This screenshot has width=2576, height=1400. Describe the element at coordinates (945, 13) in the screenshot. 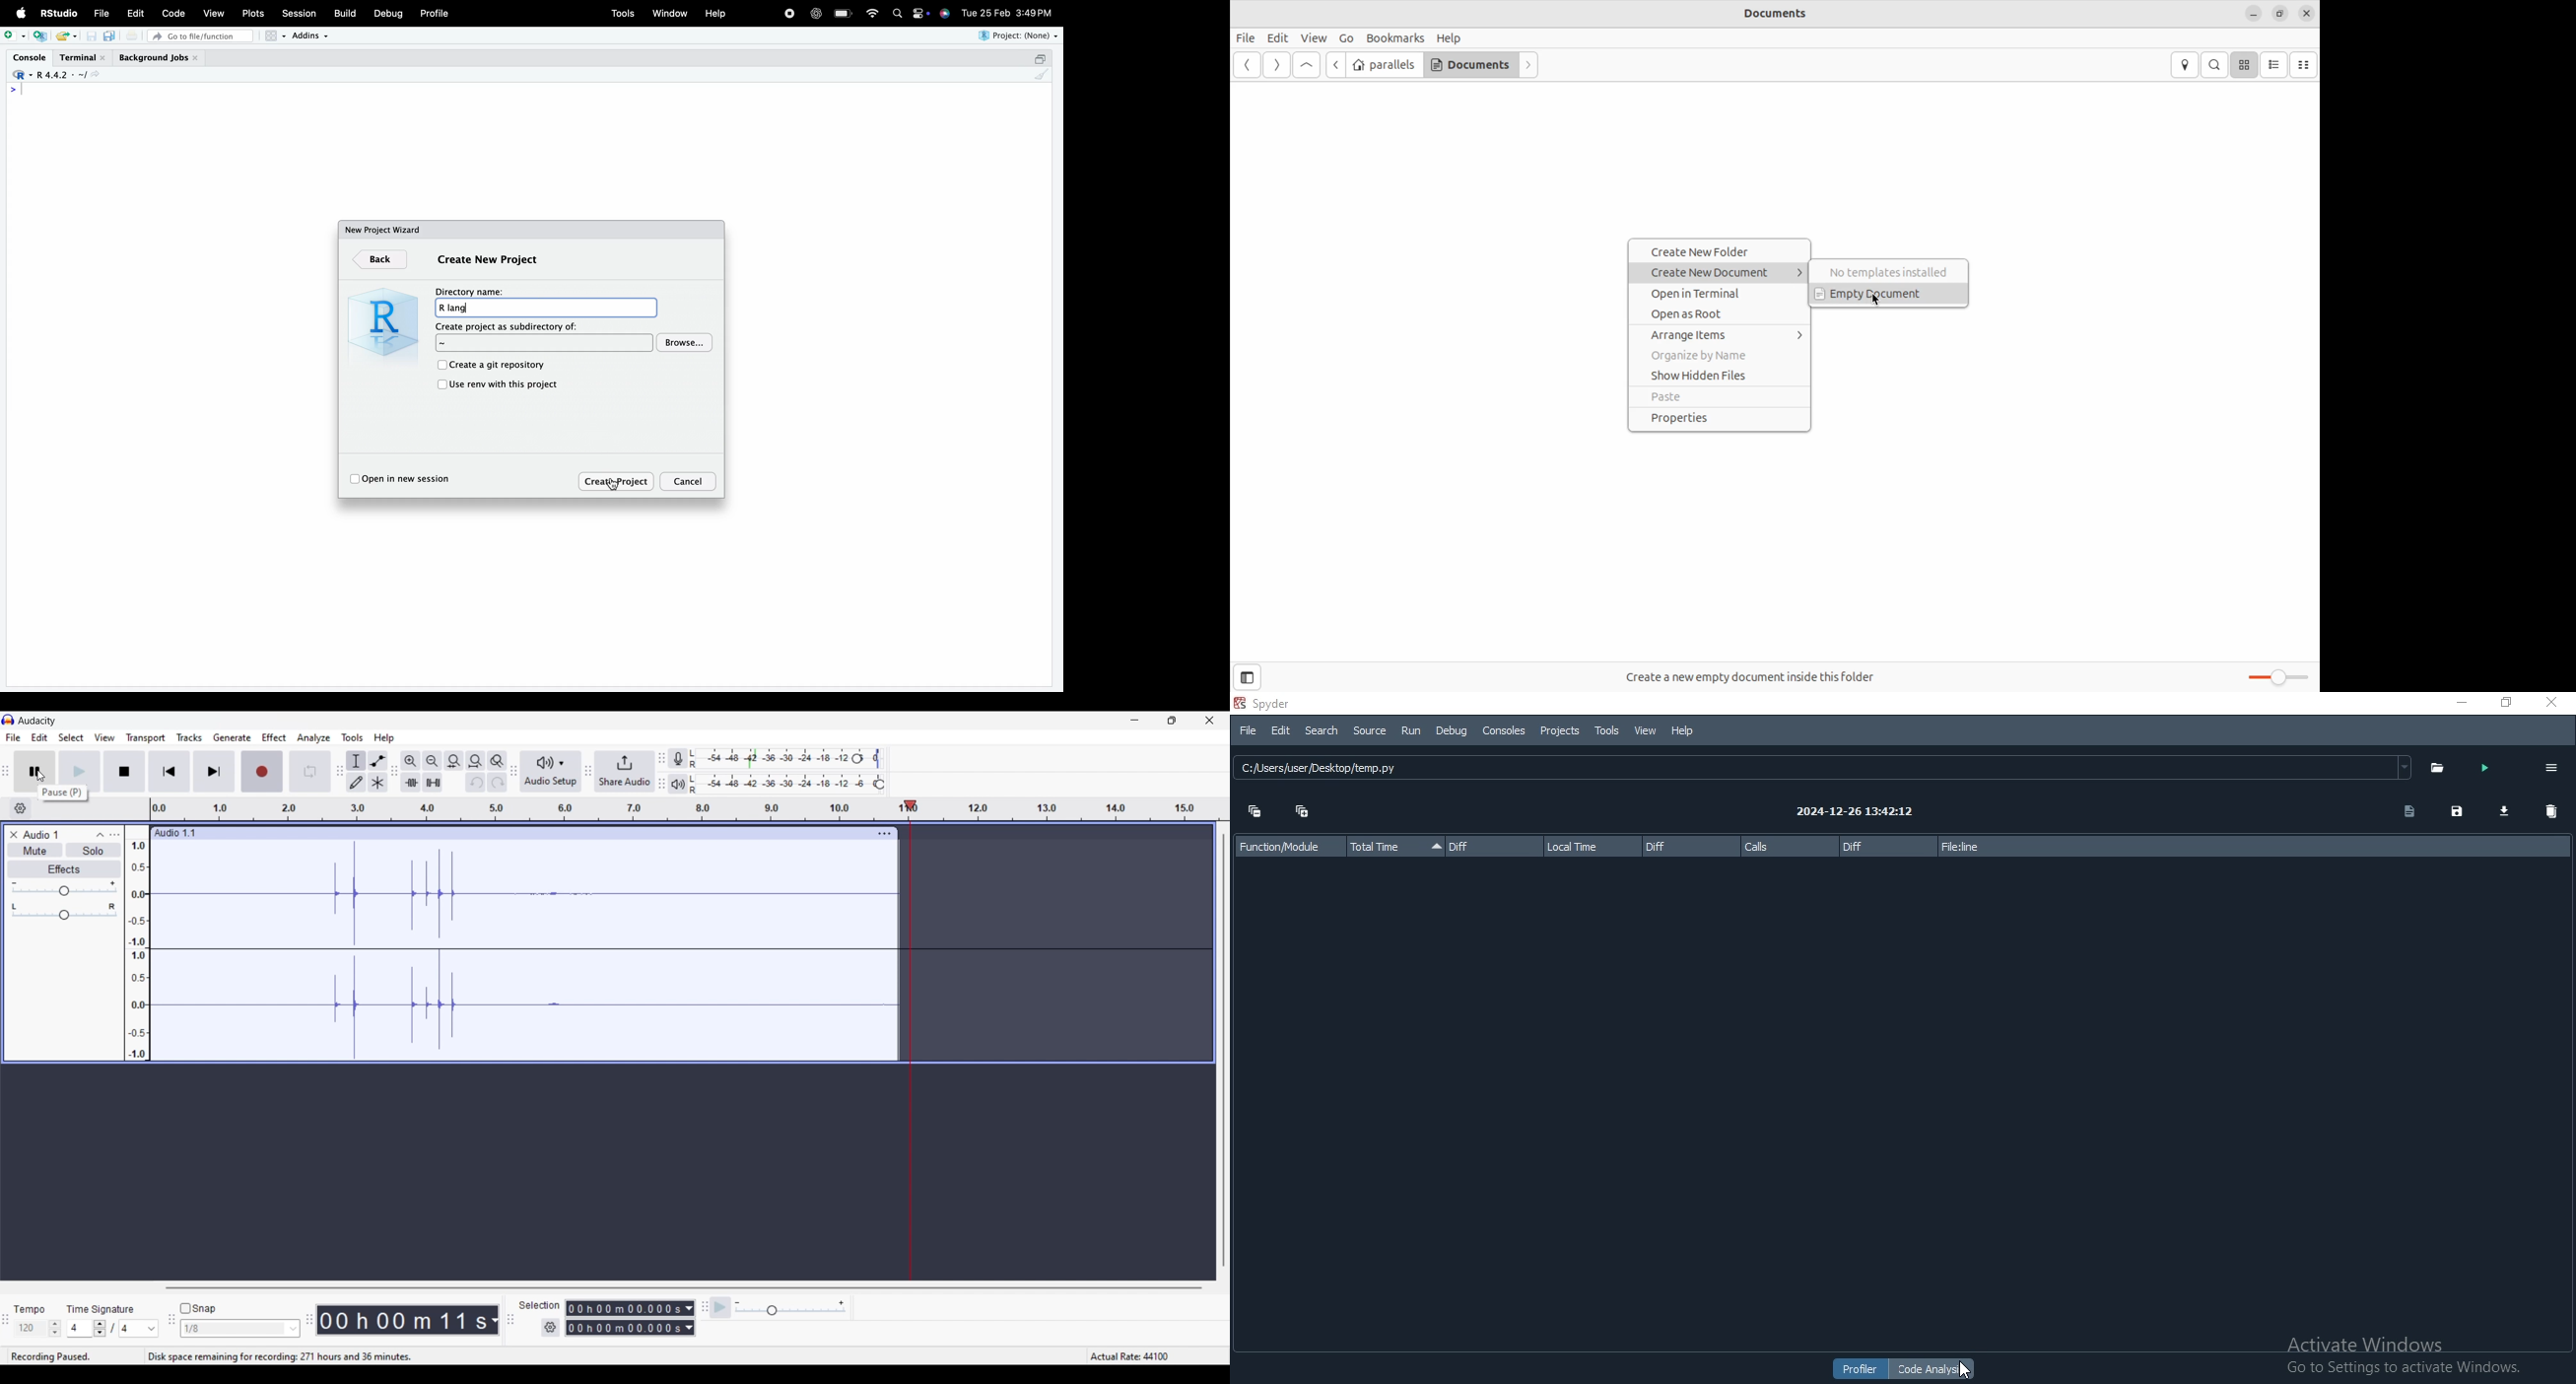

I see `siri` at that location.